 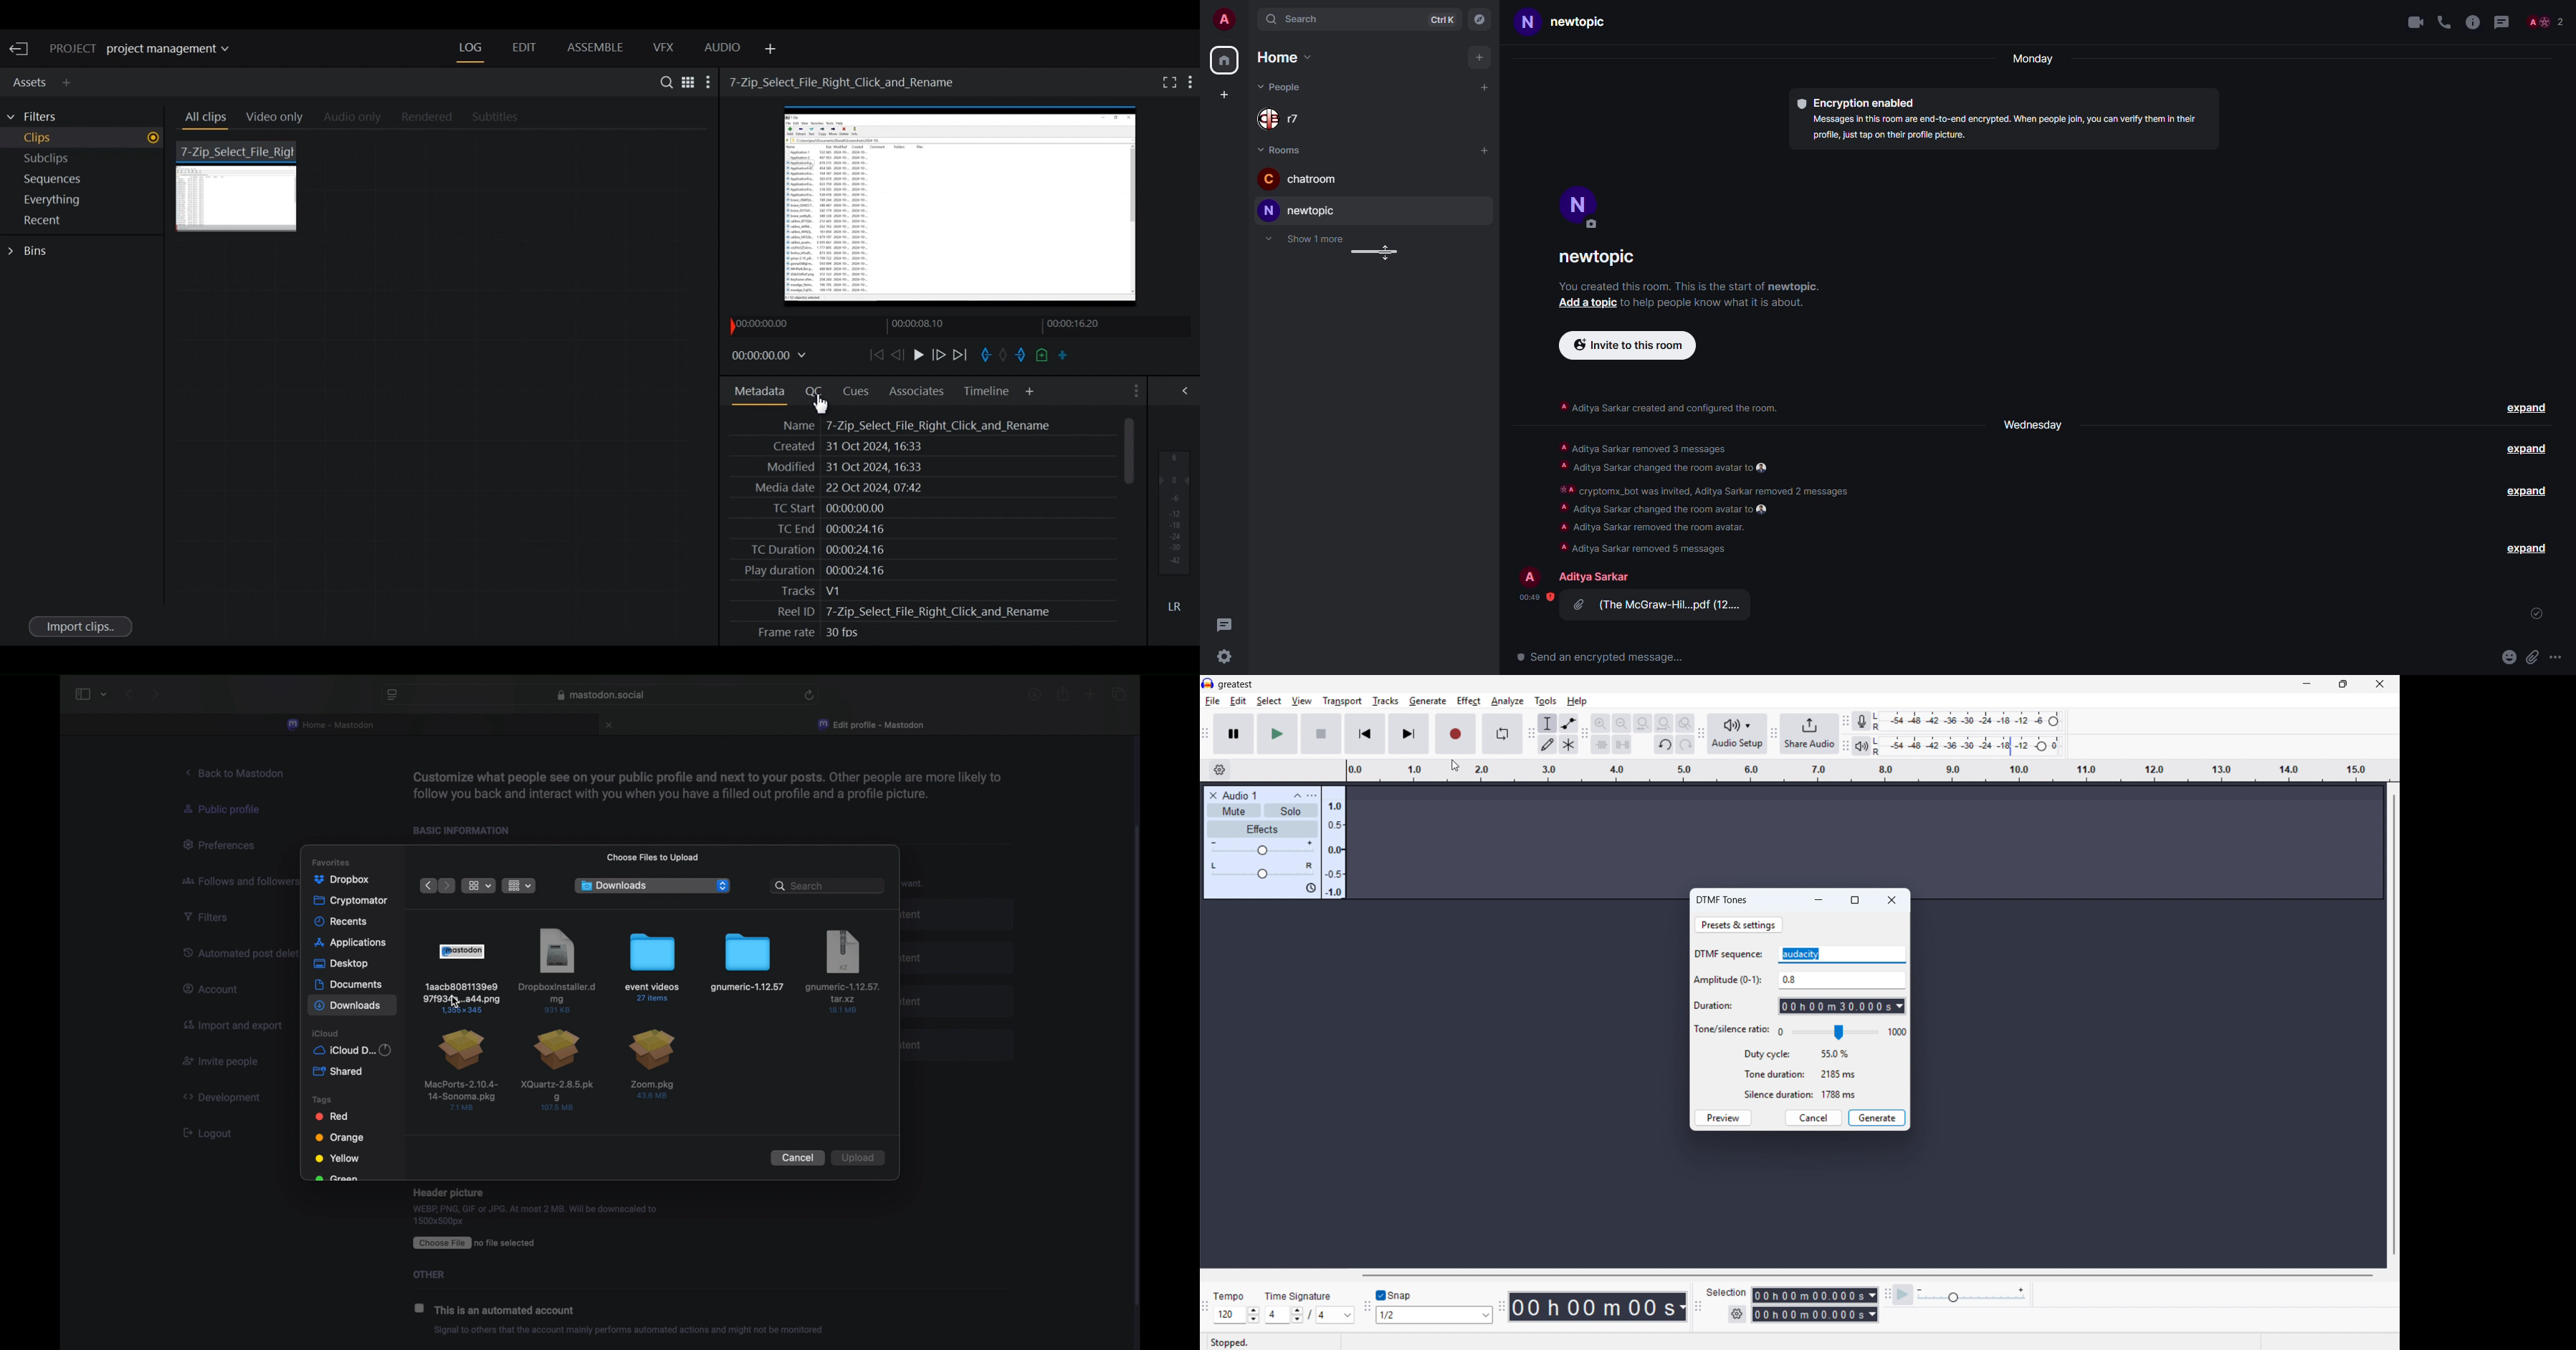 I want to click on Remove track , so click(x=1213, y=796).